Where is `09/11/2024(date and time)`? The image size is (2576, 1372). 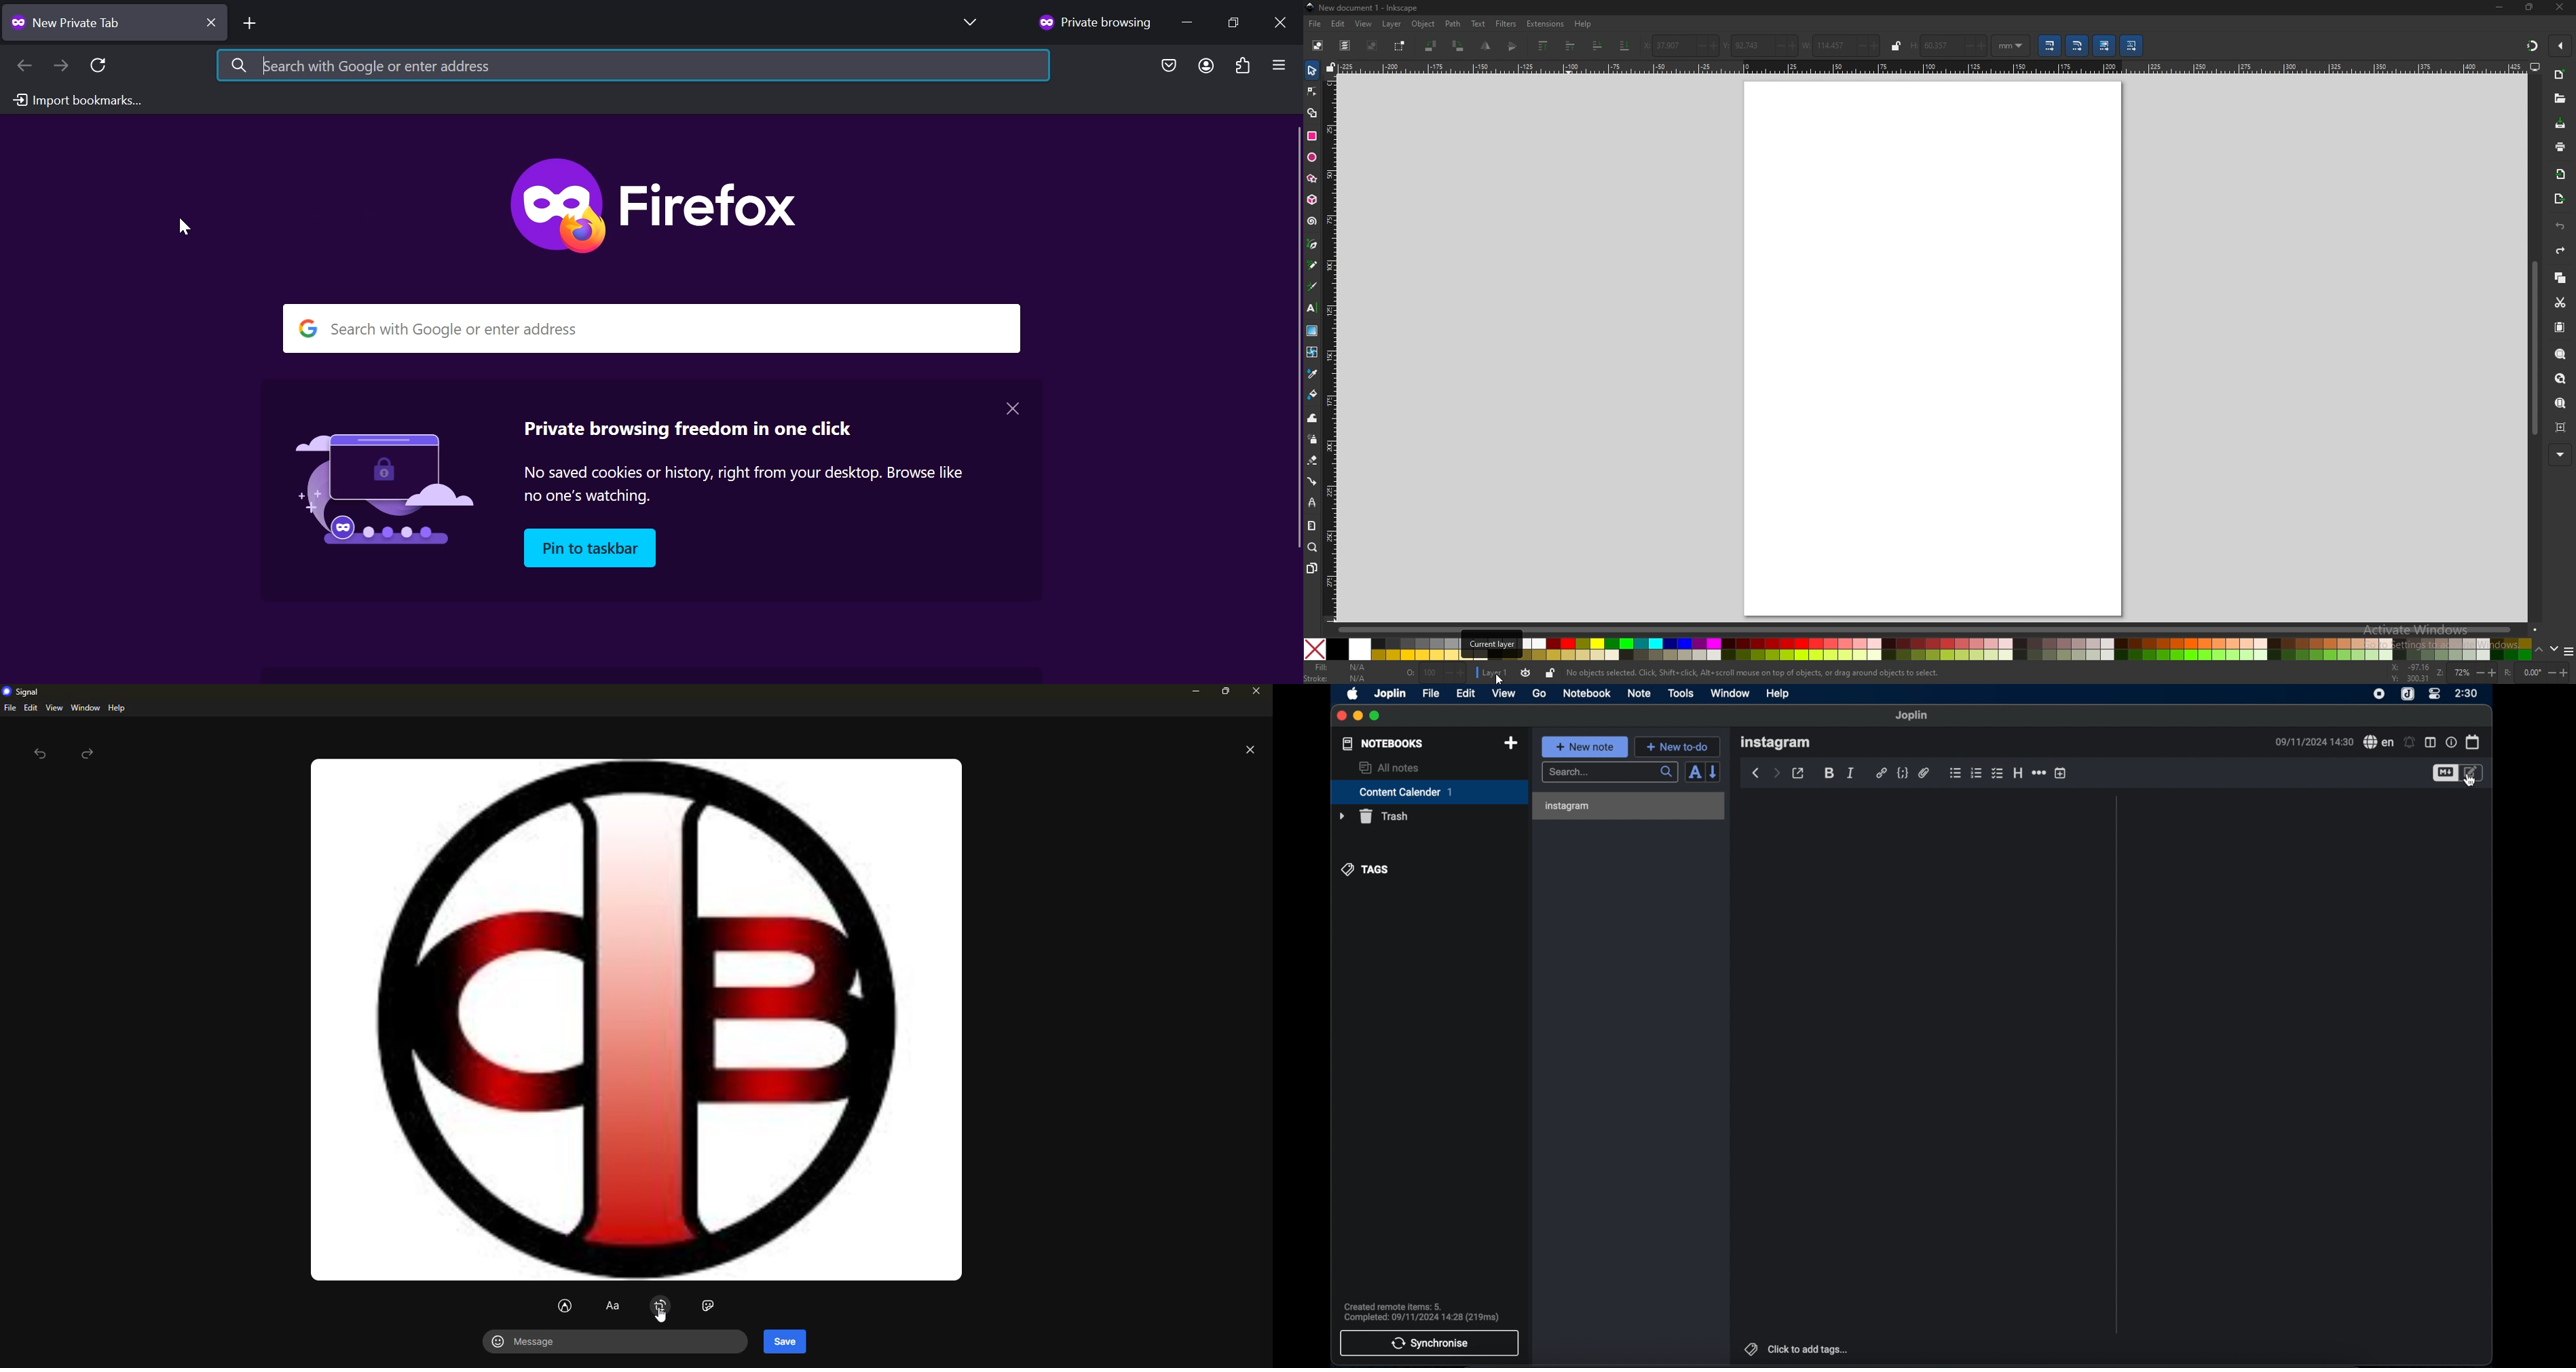
09/11/2024(date and time) is located at coordinates (2314, 742).